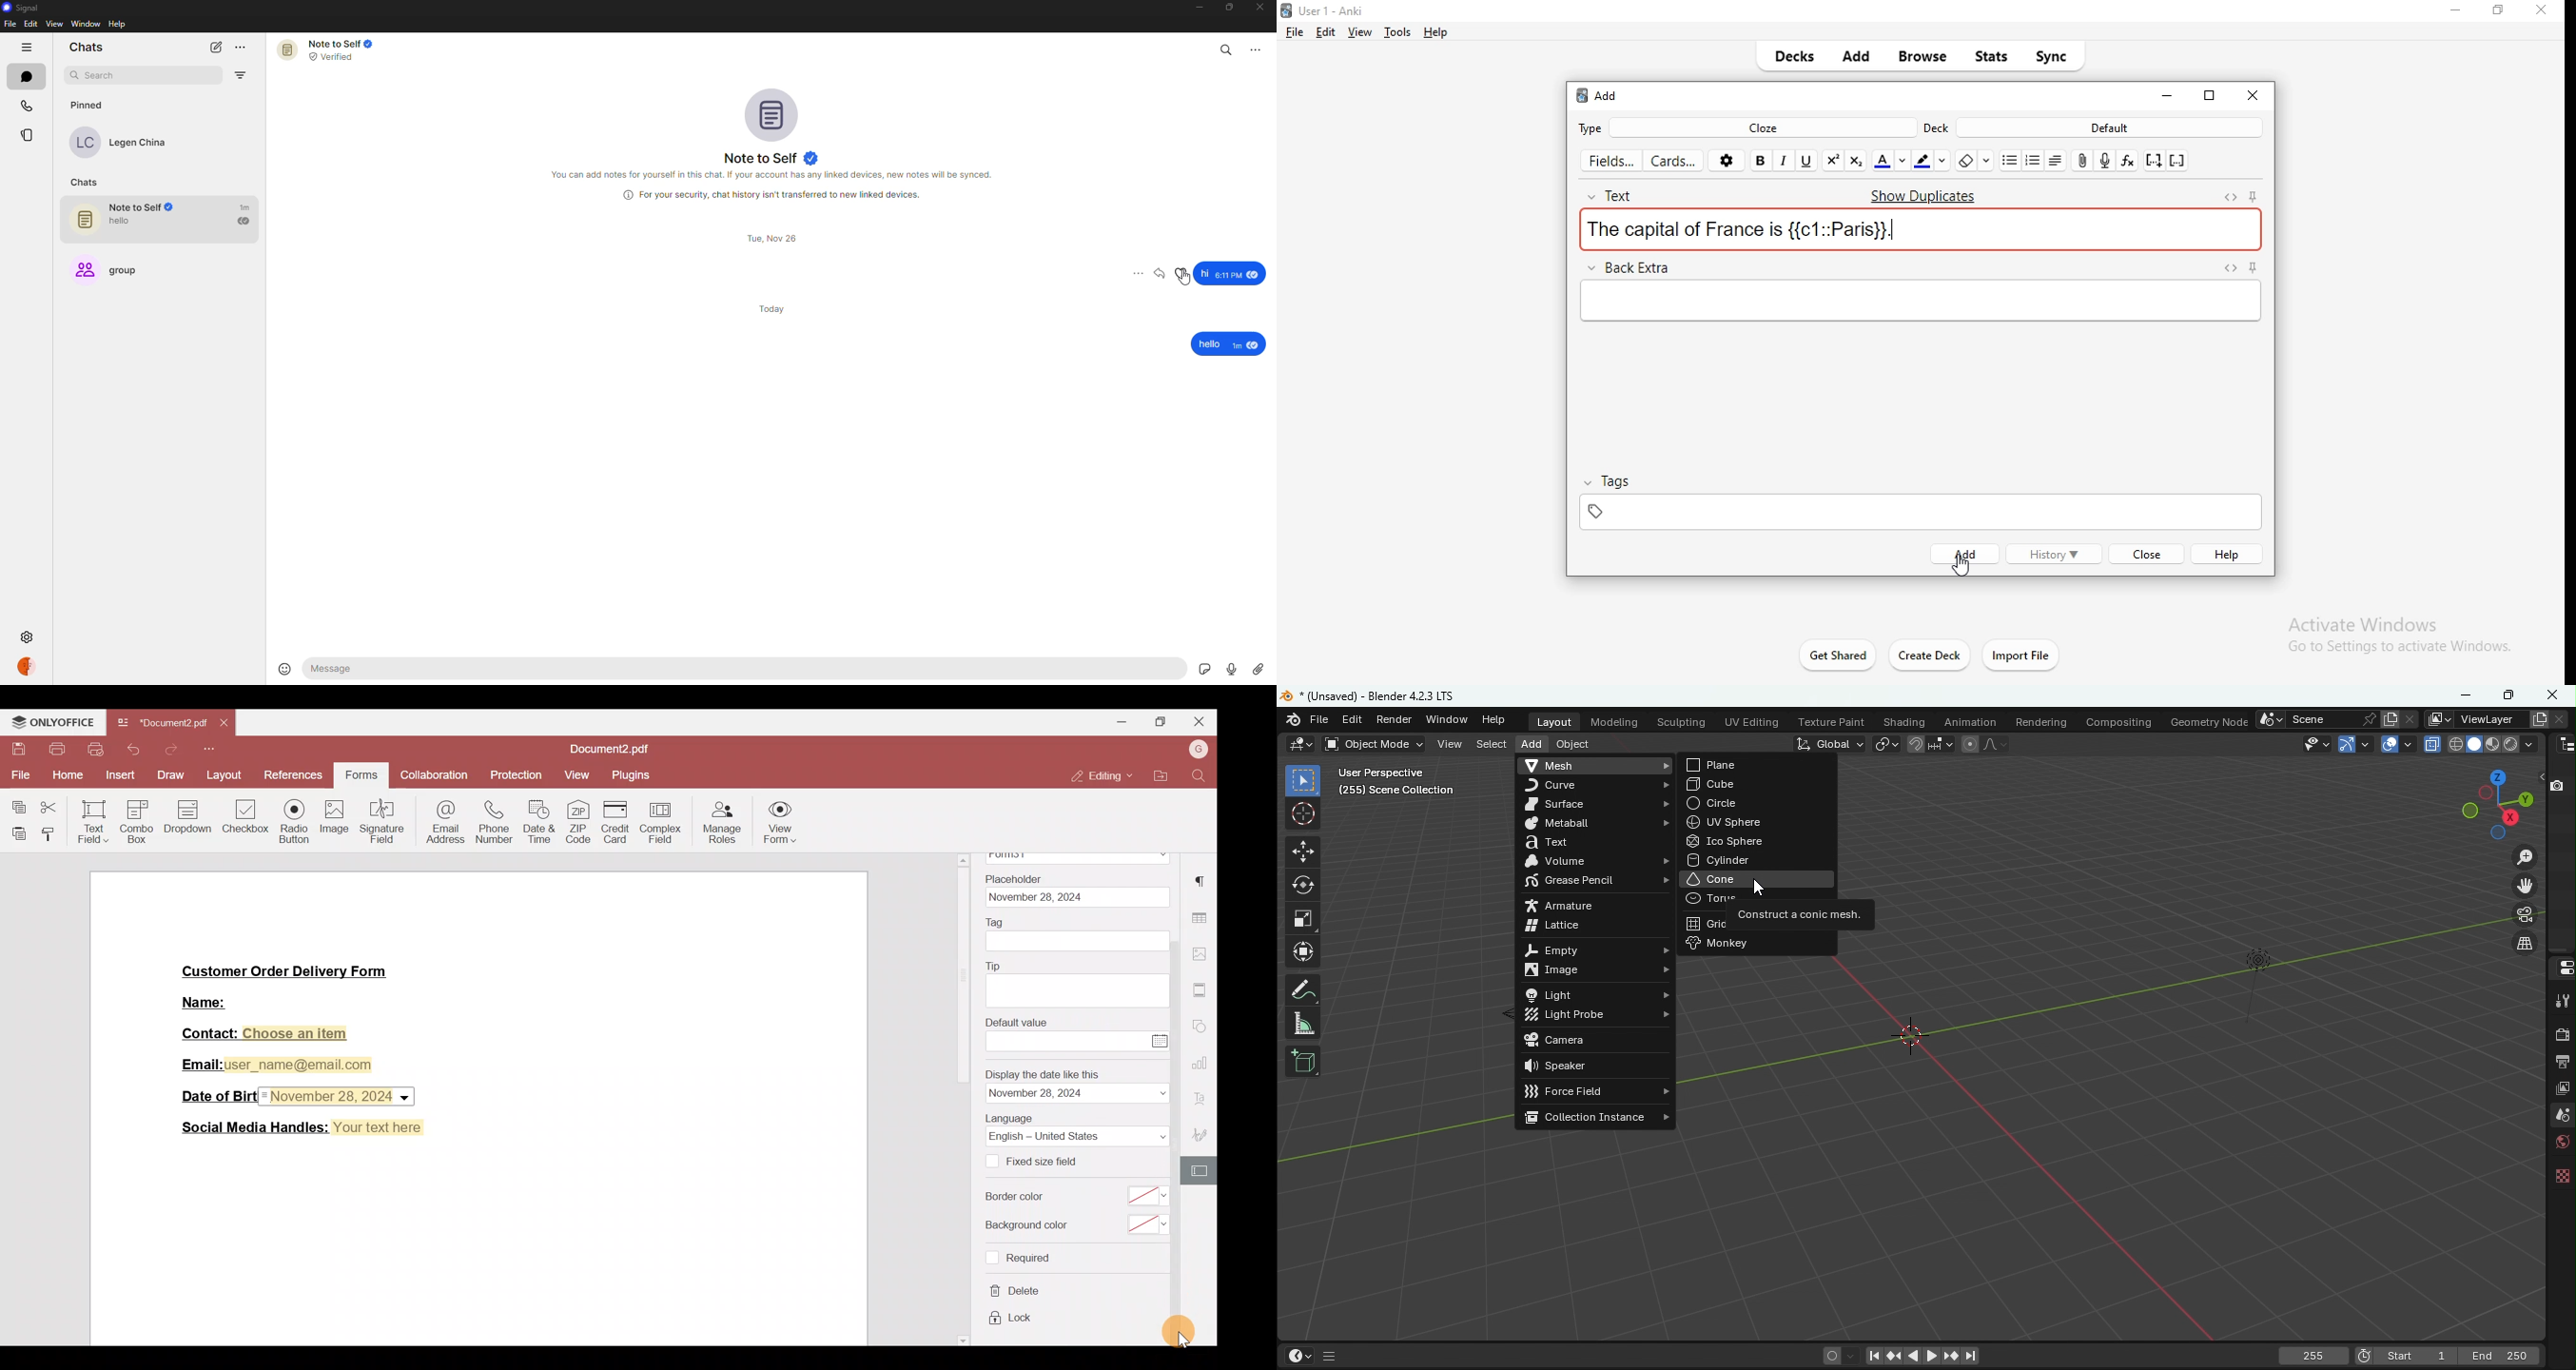  Describe the element at coordinates (1937, 128) in the screenshot. I see `deck` at that location.